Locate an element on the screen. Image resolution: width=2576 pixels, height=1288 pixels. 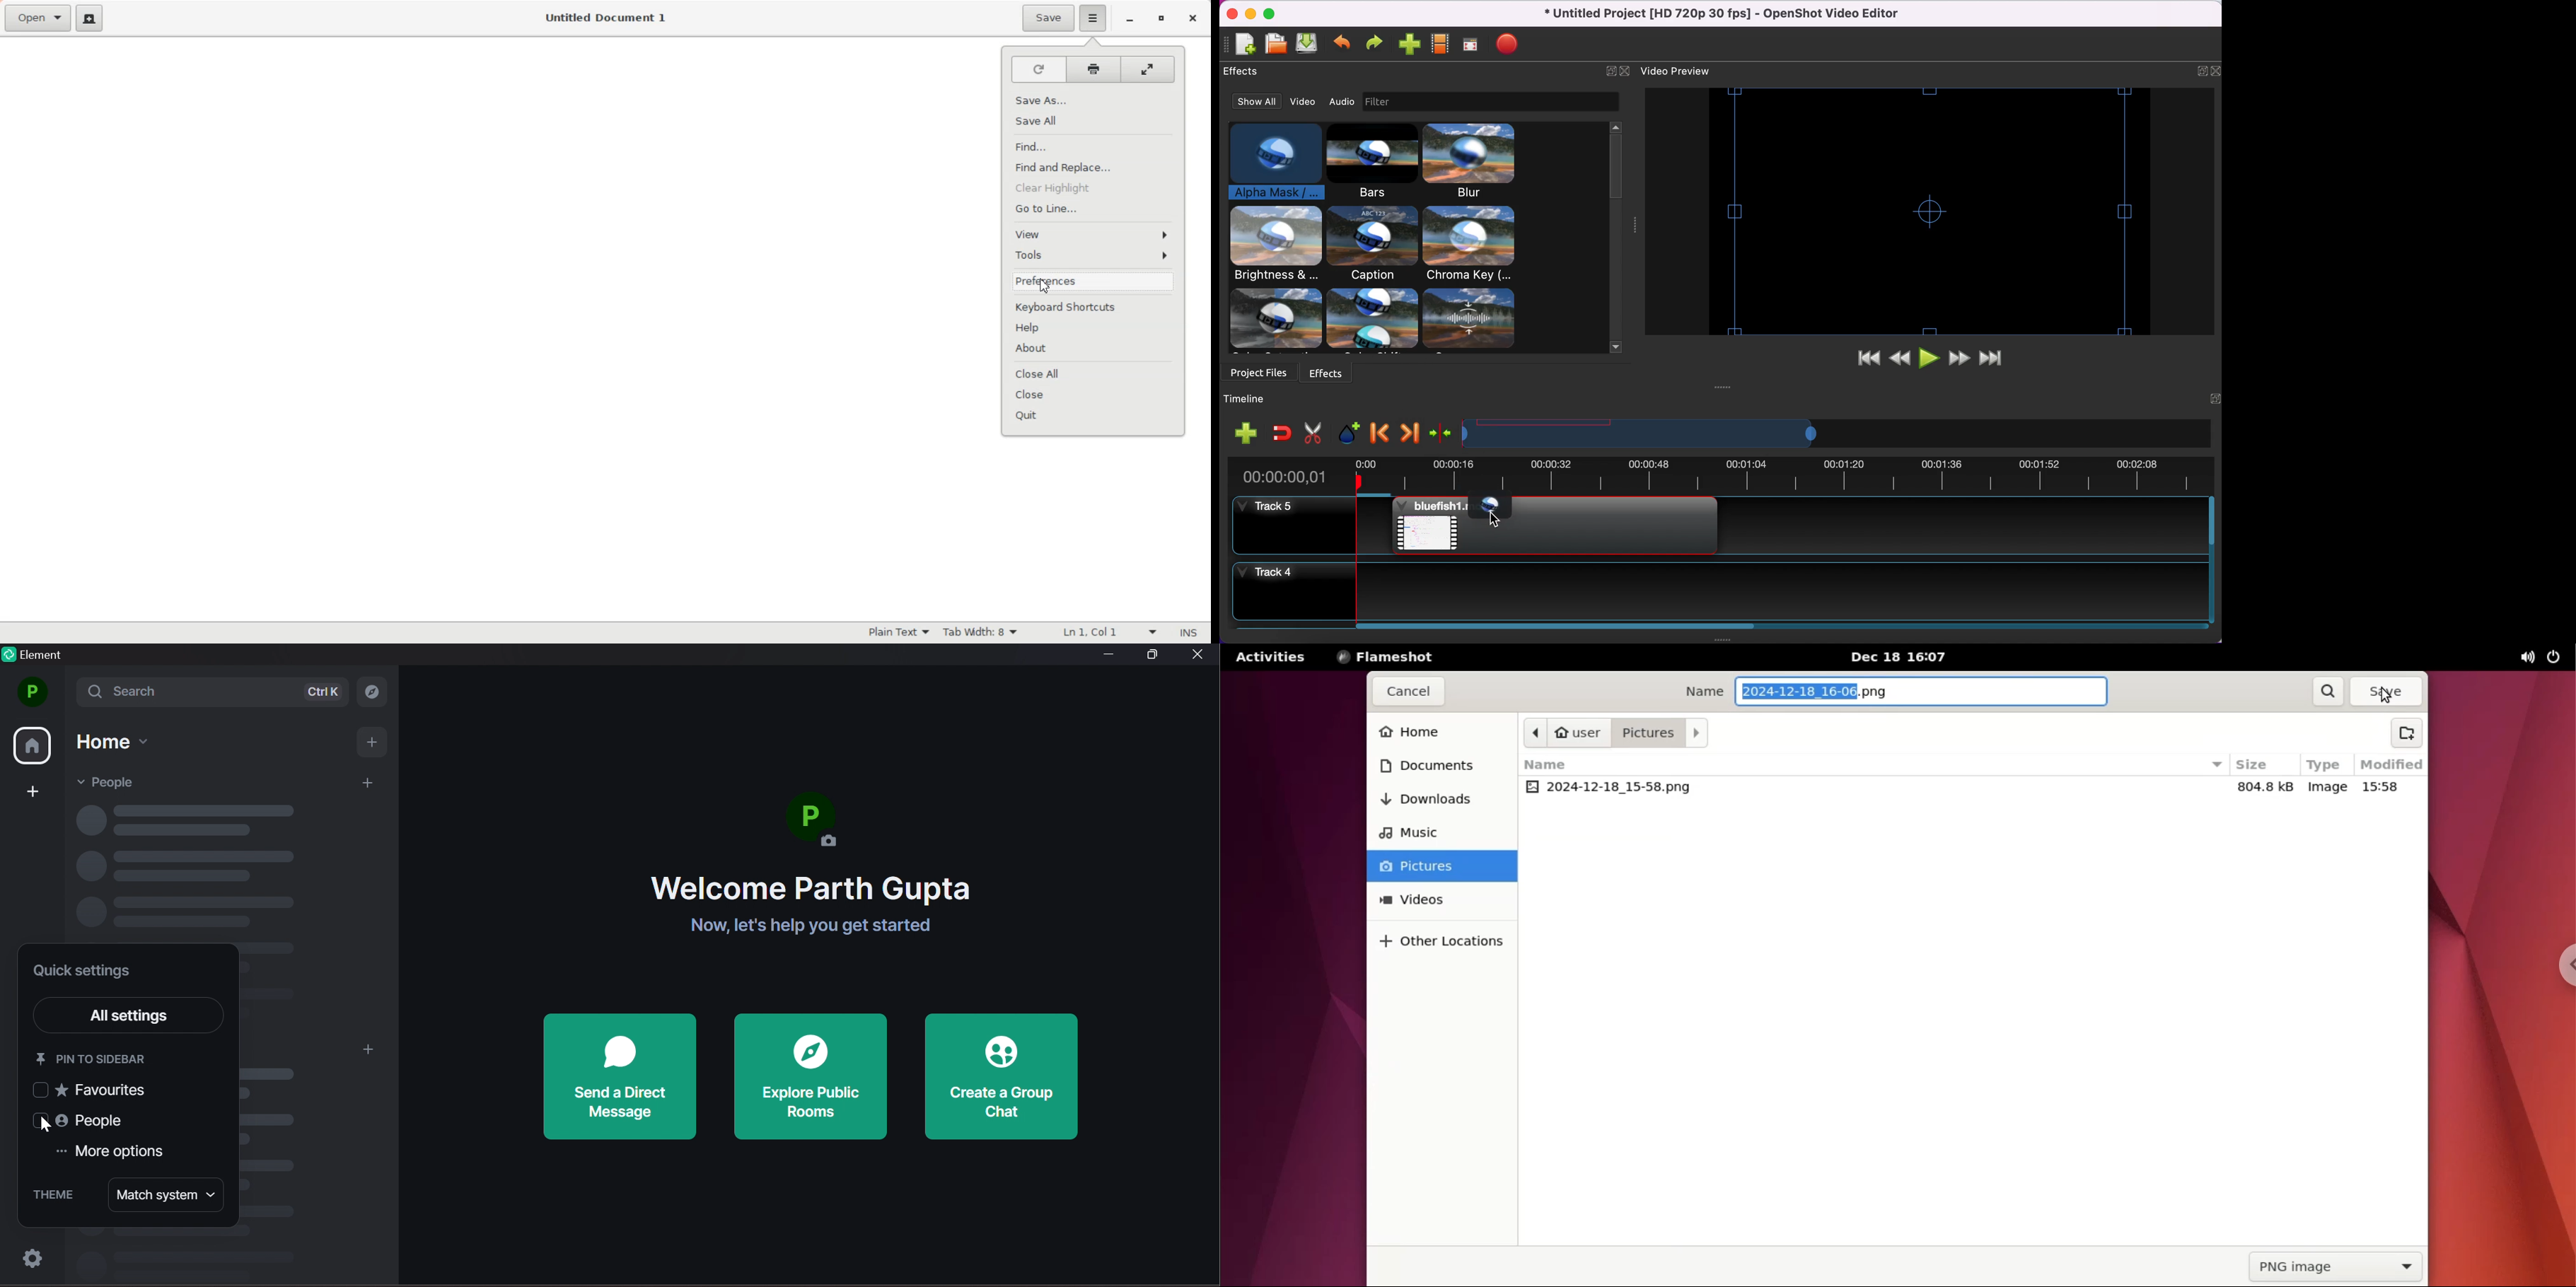
 Favourites is located at coordinates (93, 1090).